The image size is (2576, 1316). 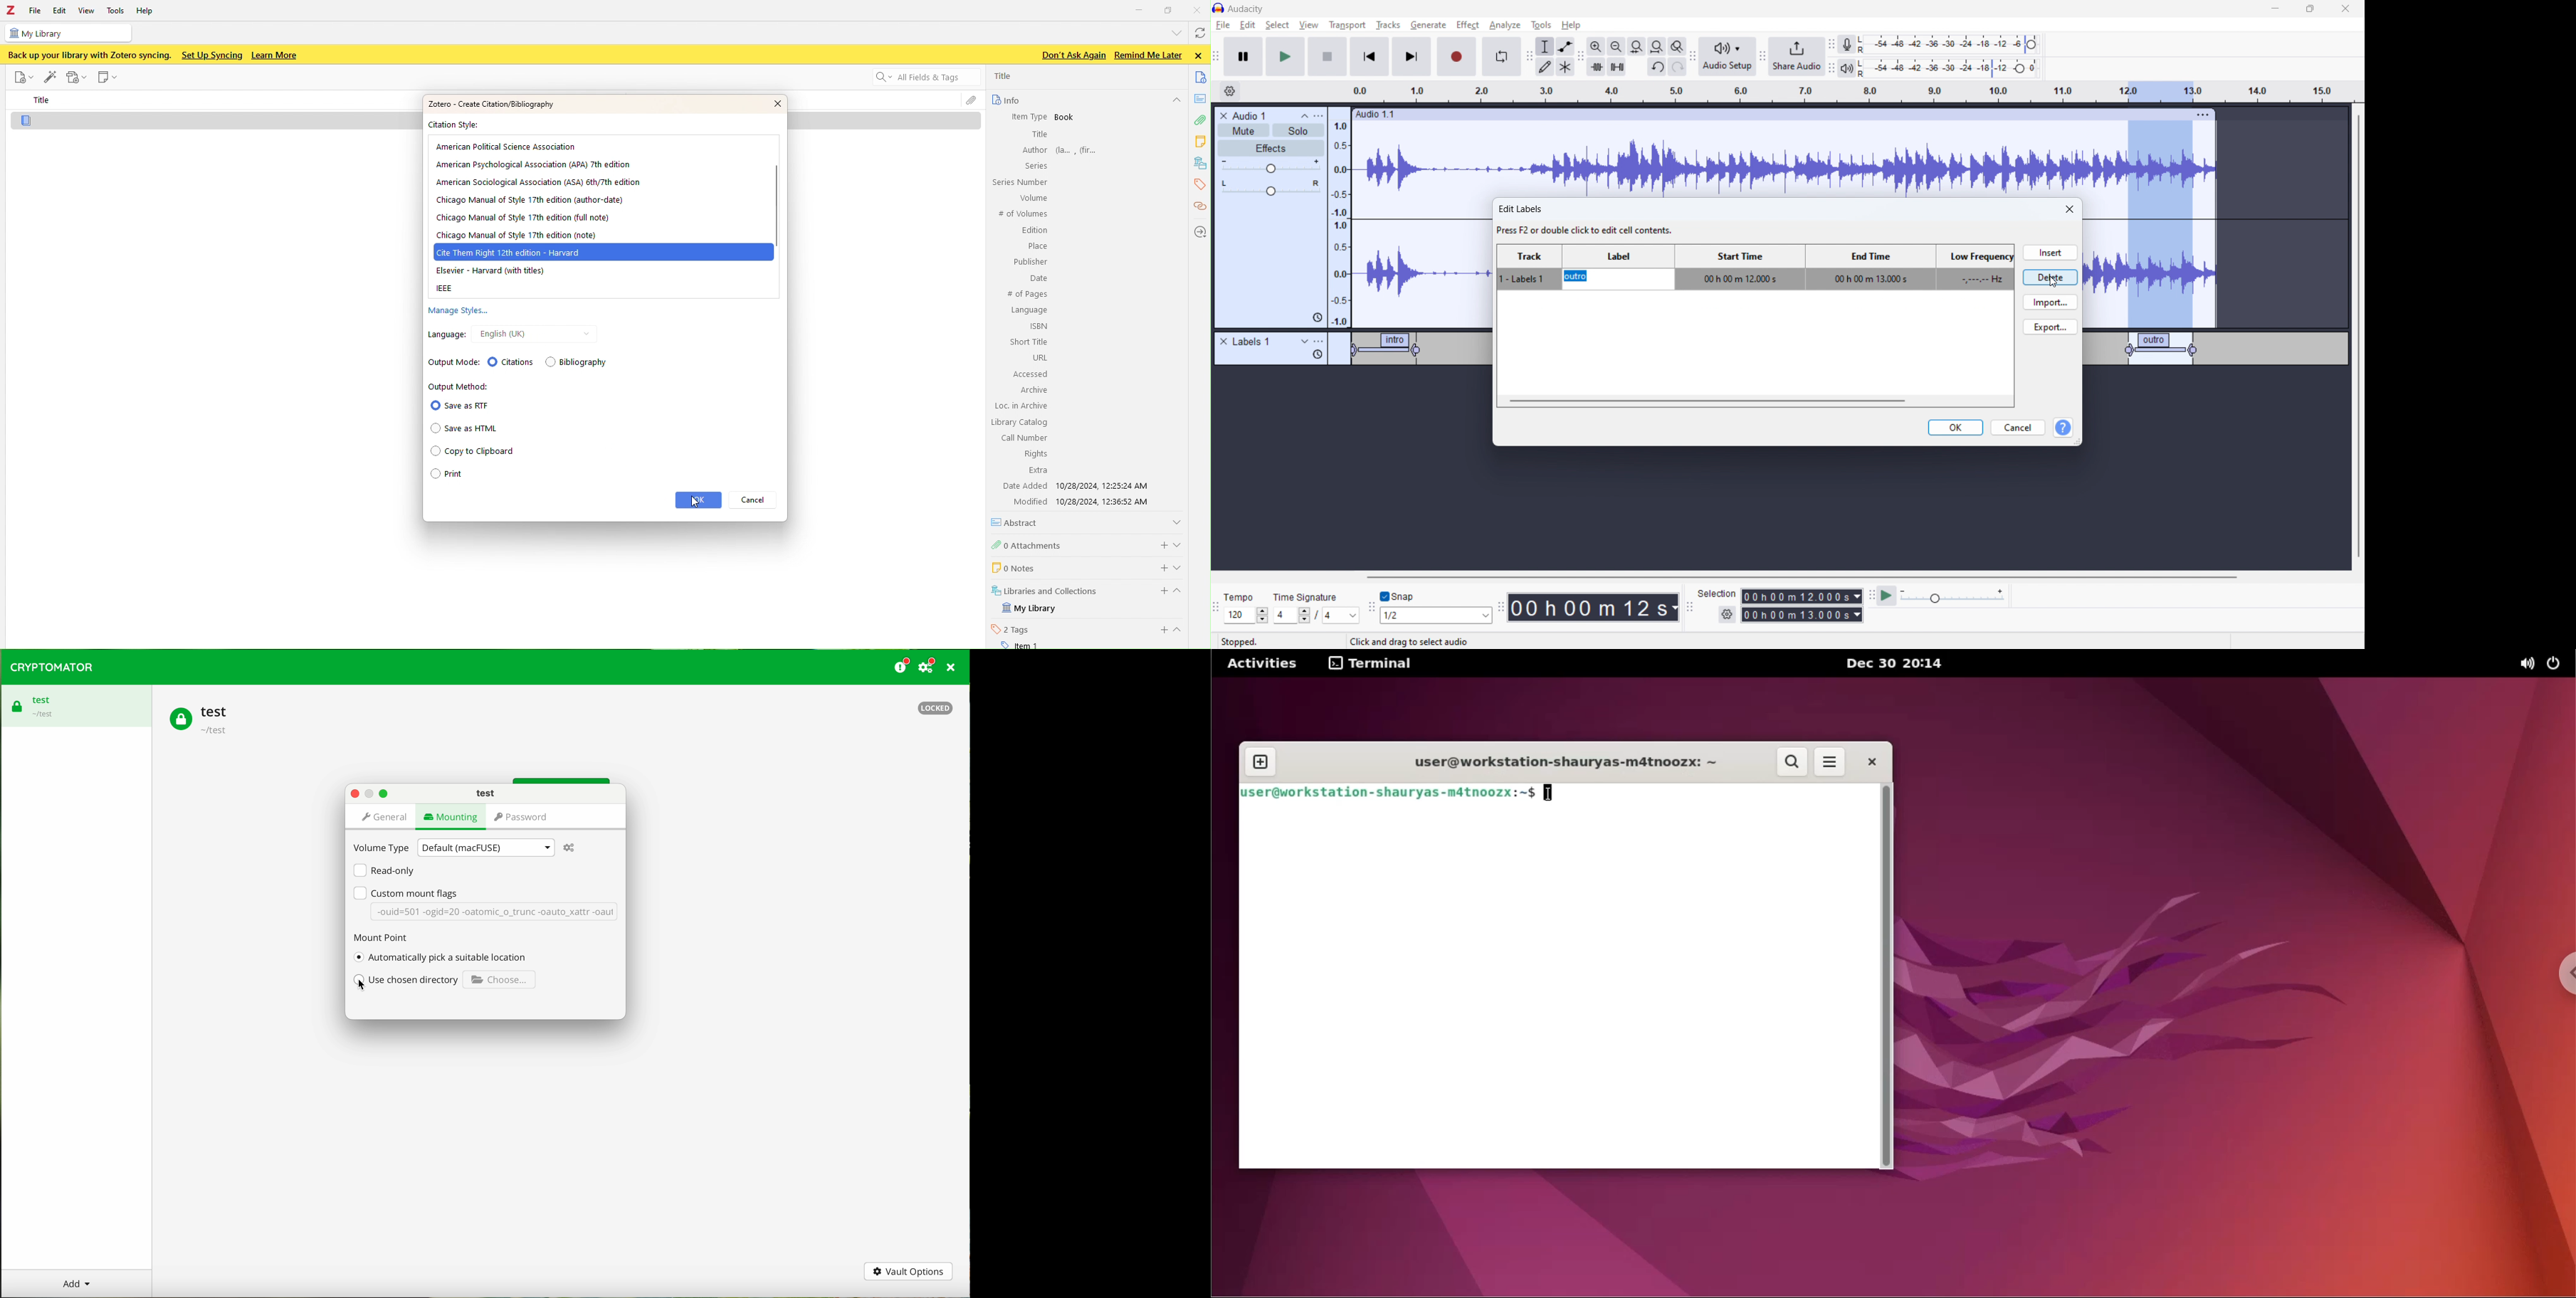 I want to click on # of Pages, so click(x=1027, y=295).